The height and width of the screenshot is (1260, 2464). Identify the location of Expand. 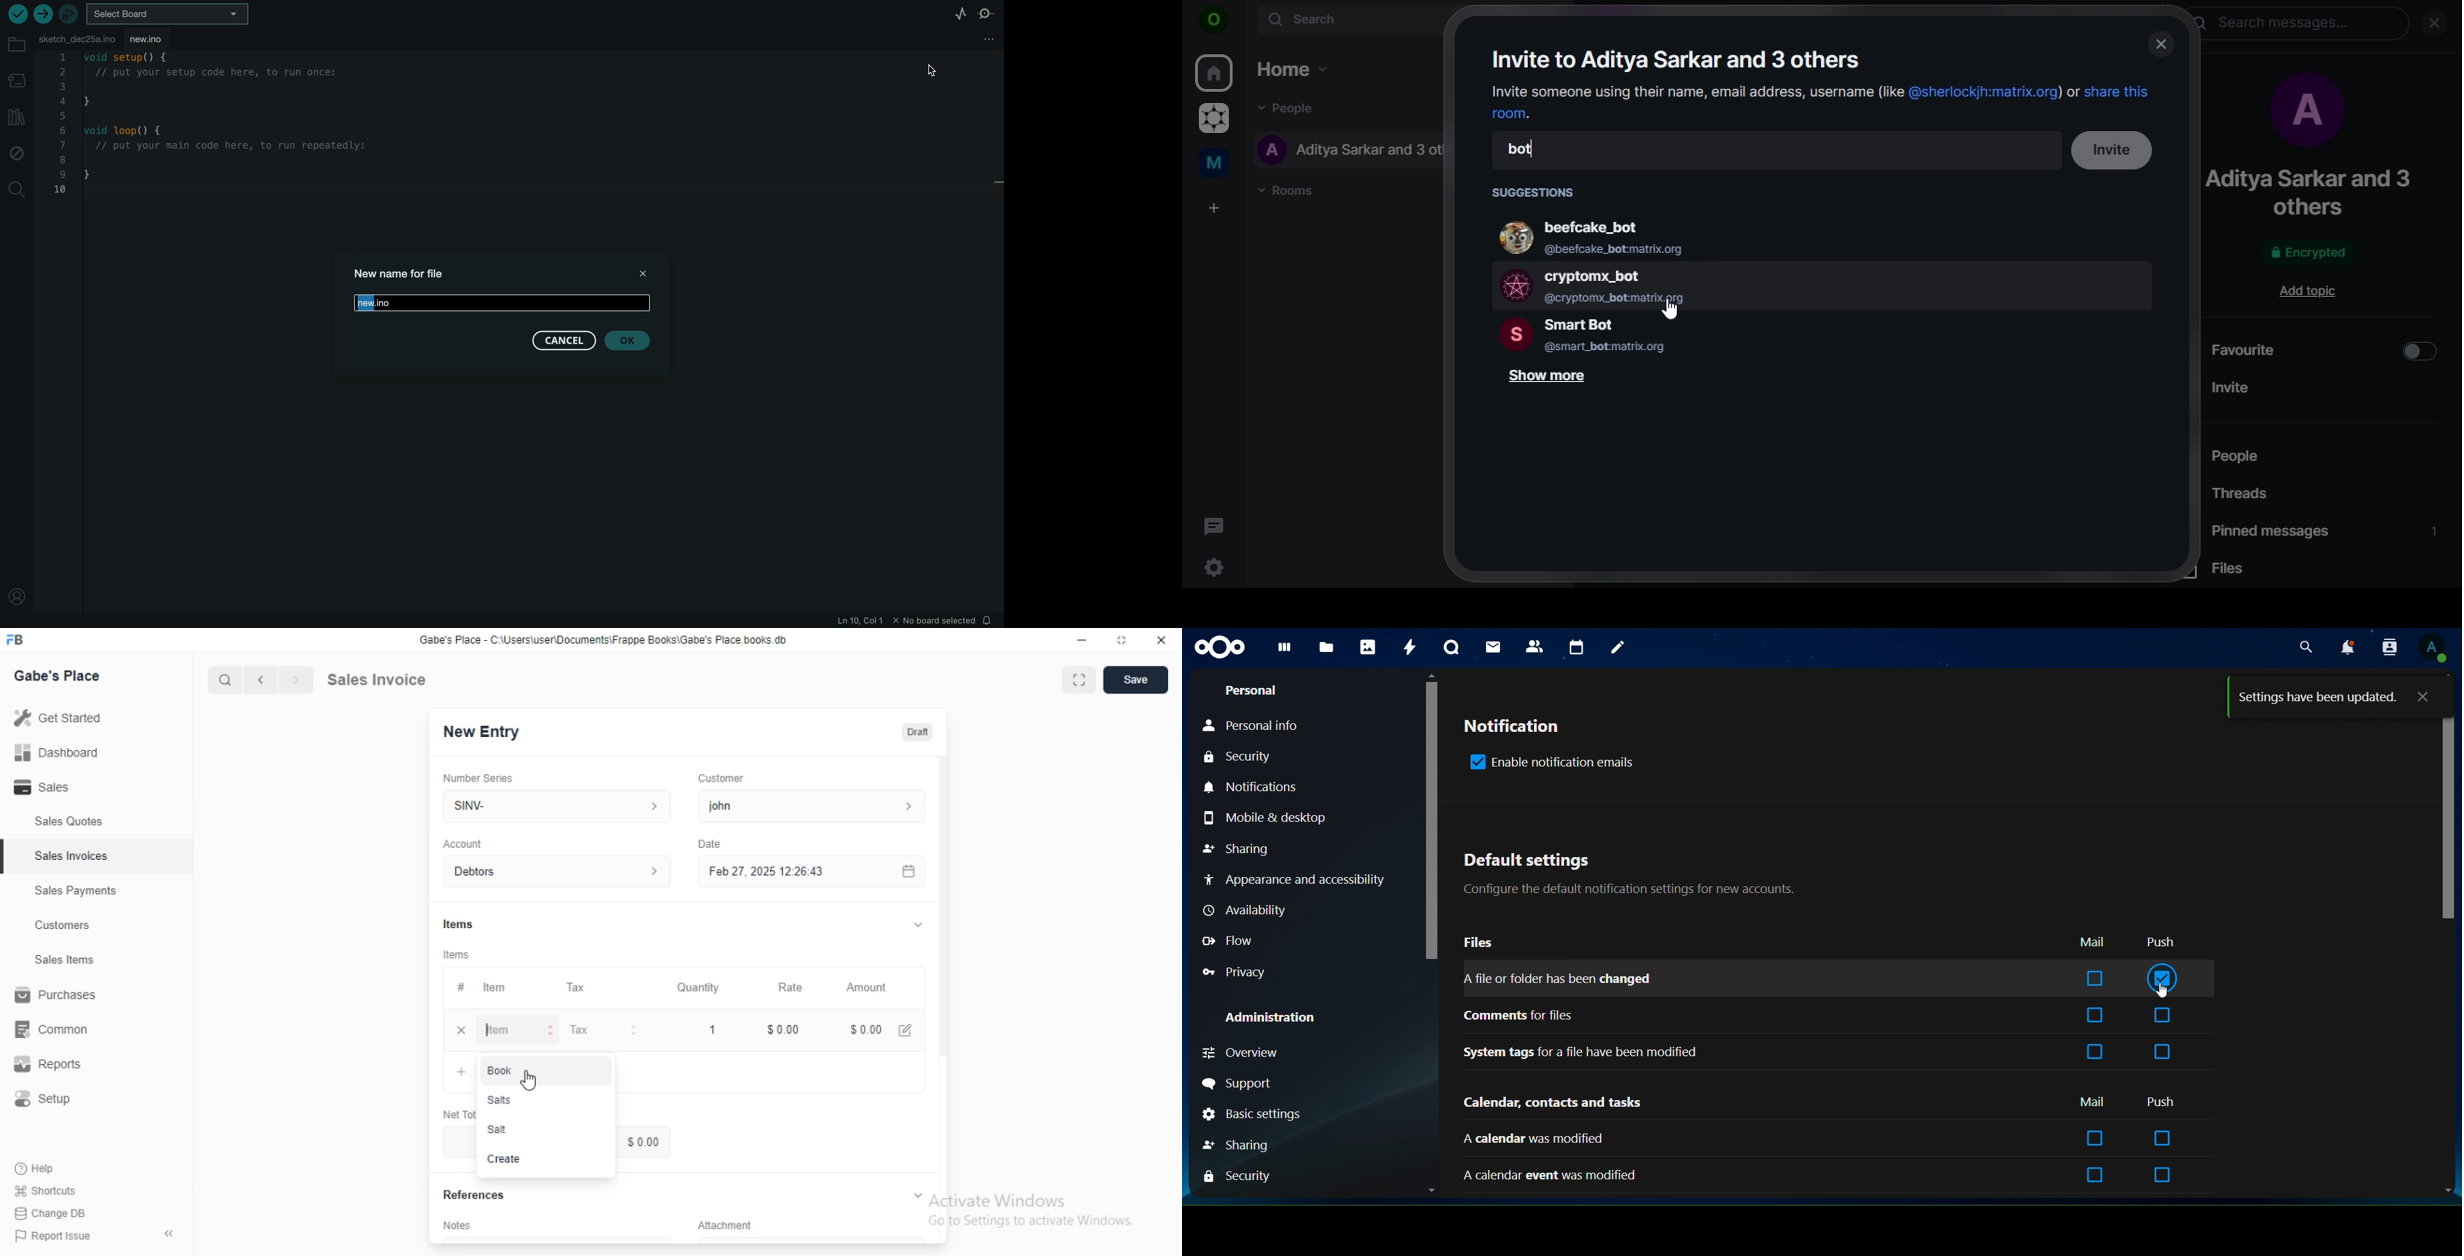
(1122, 641).